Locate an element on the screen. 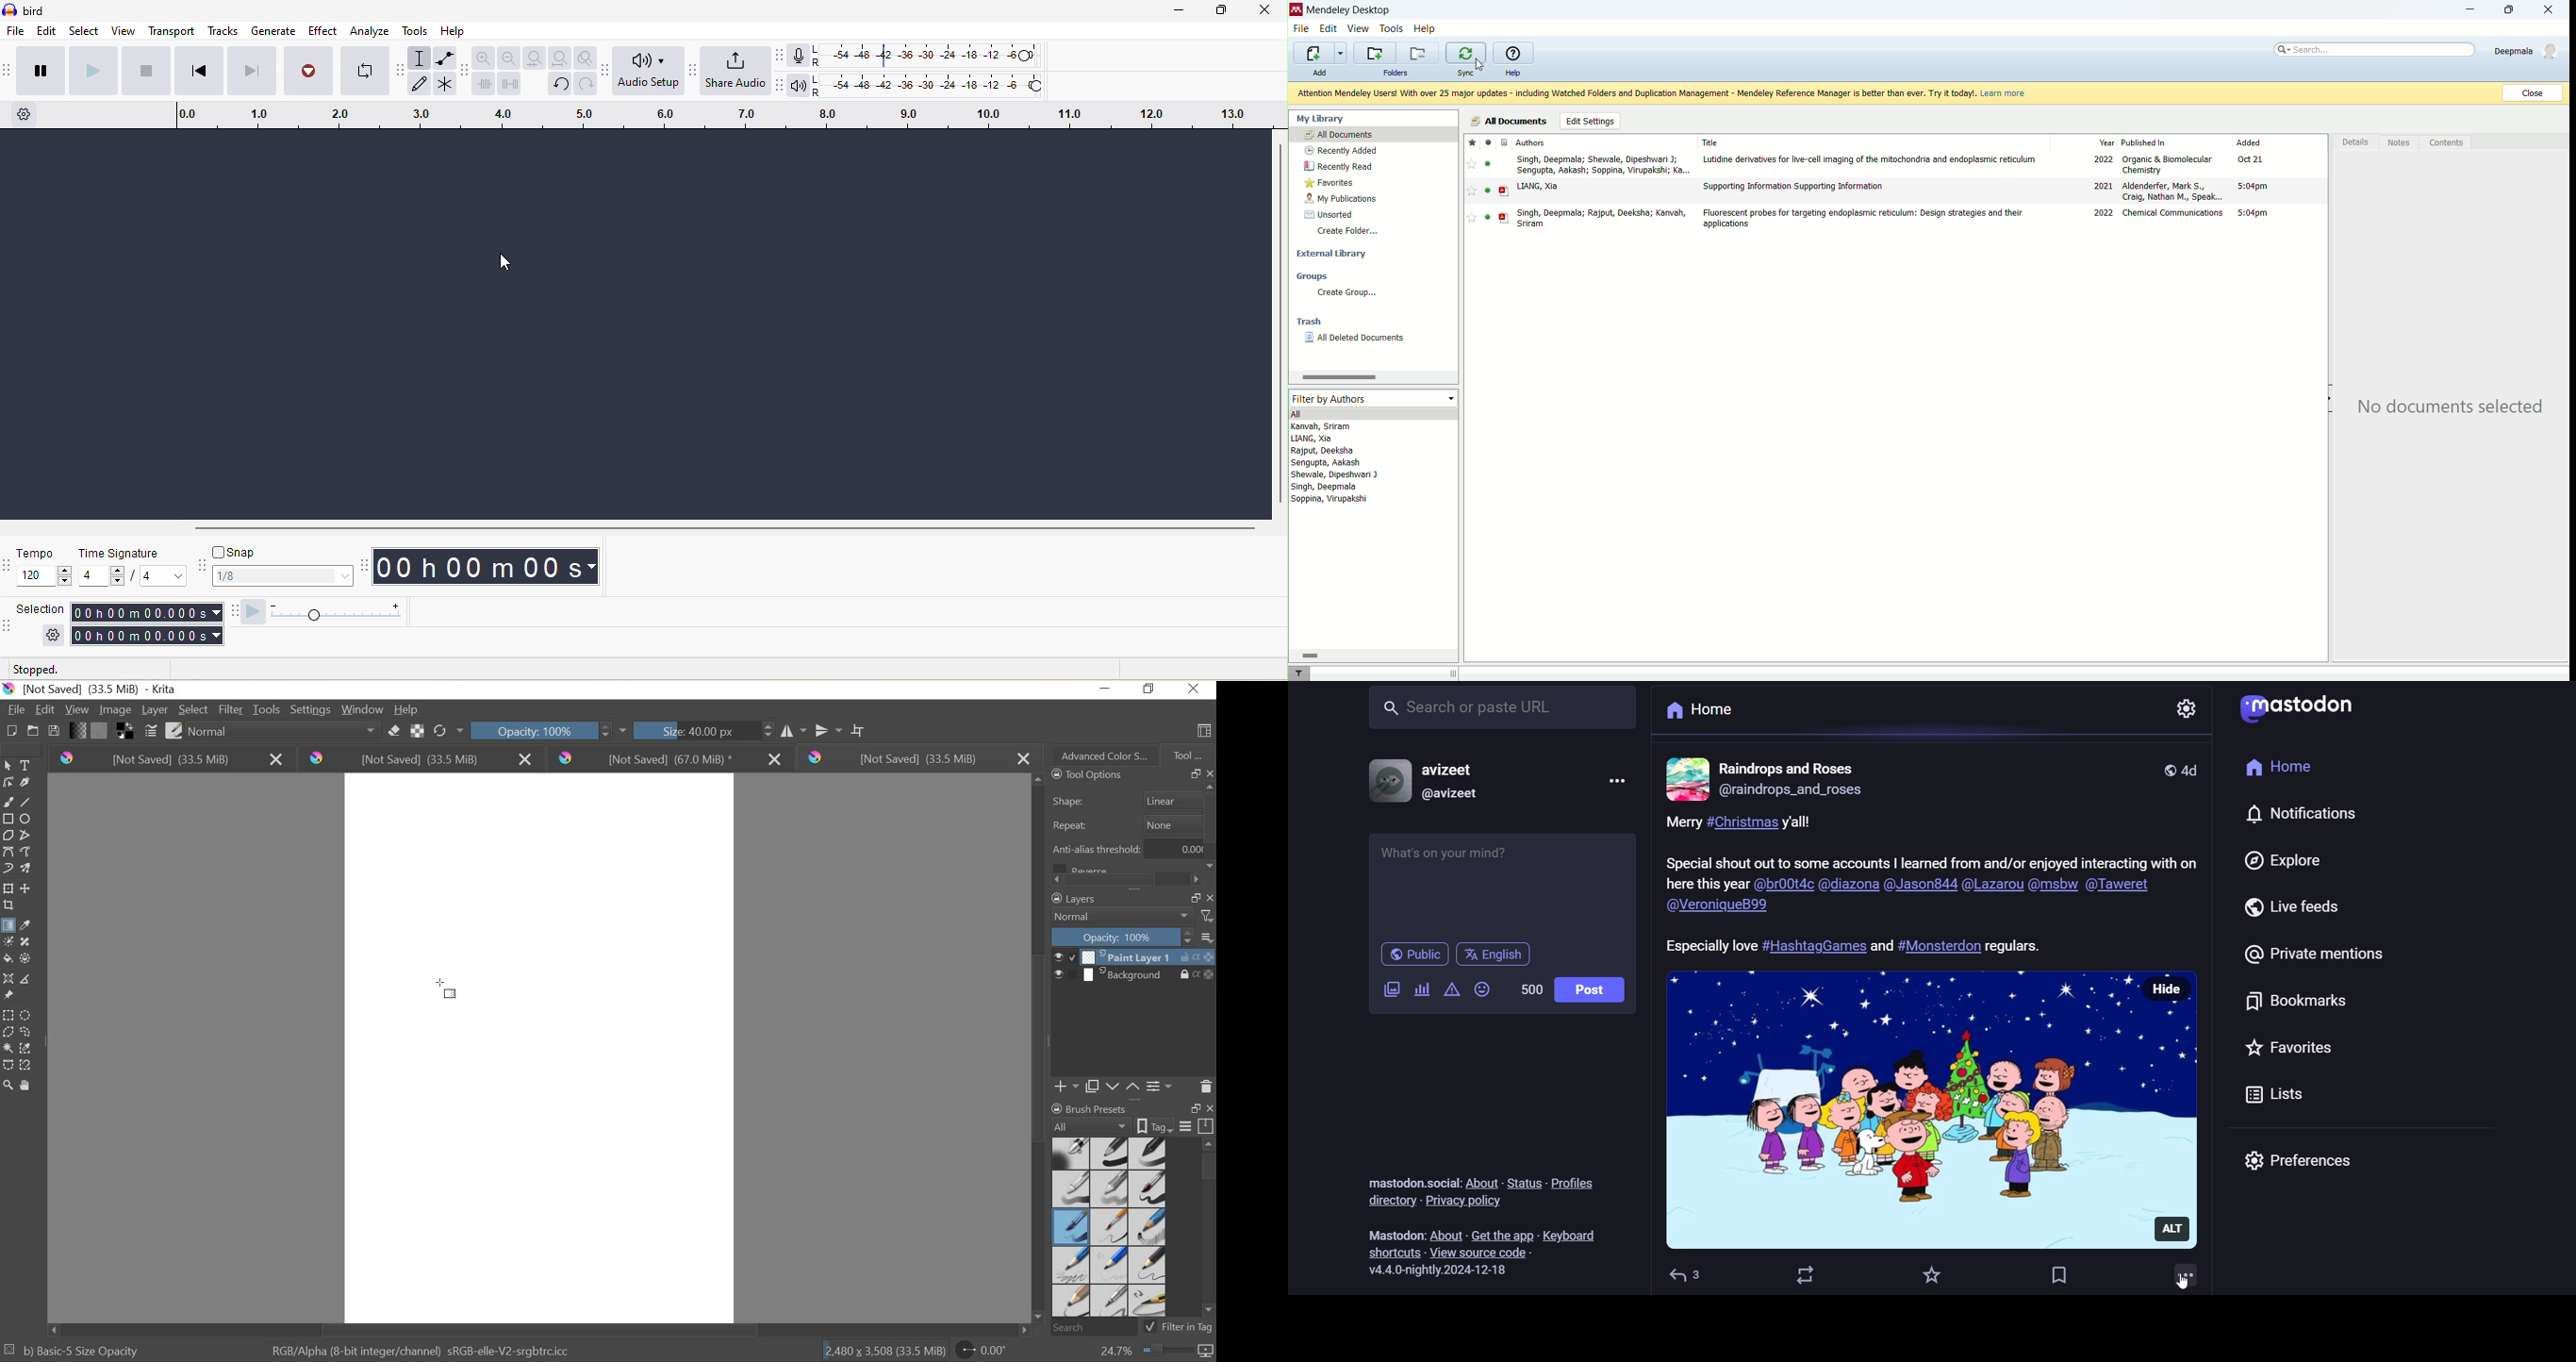  menu is located at coordinates (1619, 779).